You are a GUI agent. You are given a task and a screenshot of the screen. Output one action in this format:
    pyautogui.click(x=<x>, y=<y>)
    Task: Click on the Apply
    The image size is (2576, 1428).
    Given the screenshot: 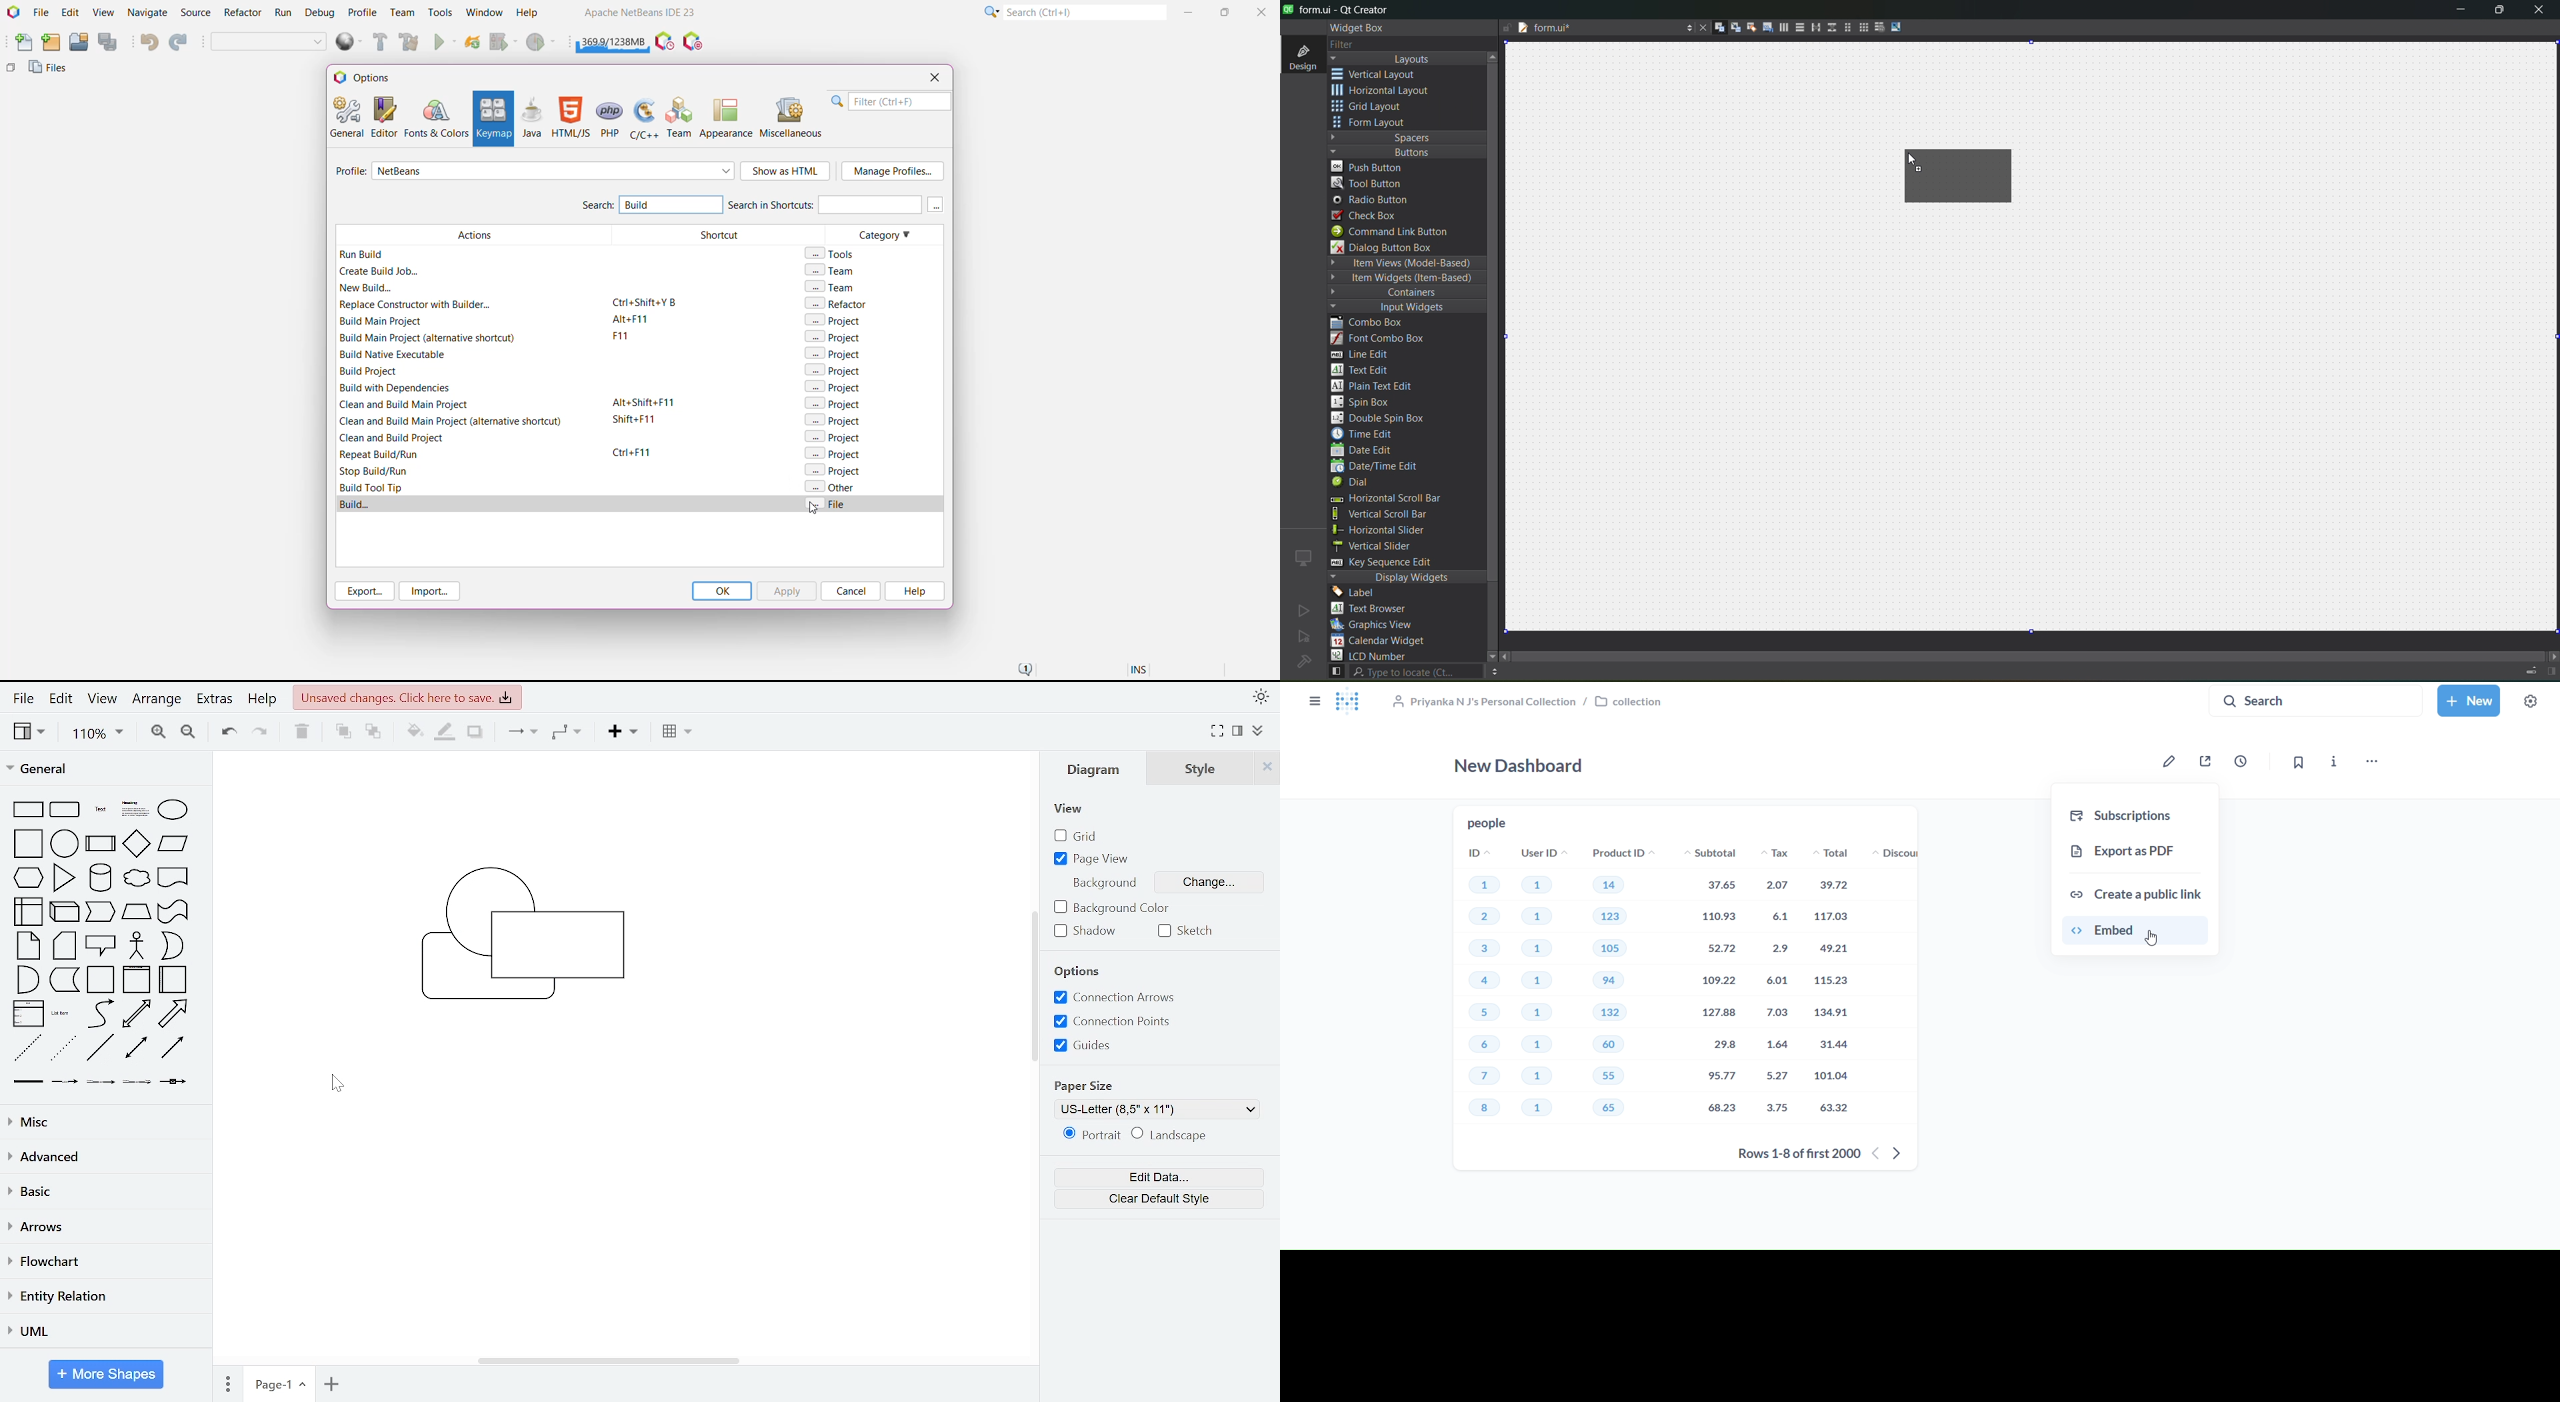 What is the action you would take?
    pyautogui.click(x=786, y=591)
    